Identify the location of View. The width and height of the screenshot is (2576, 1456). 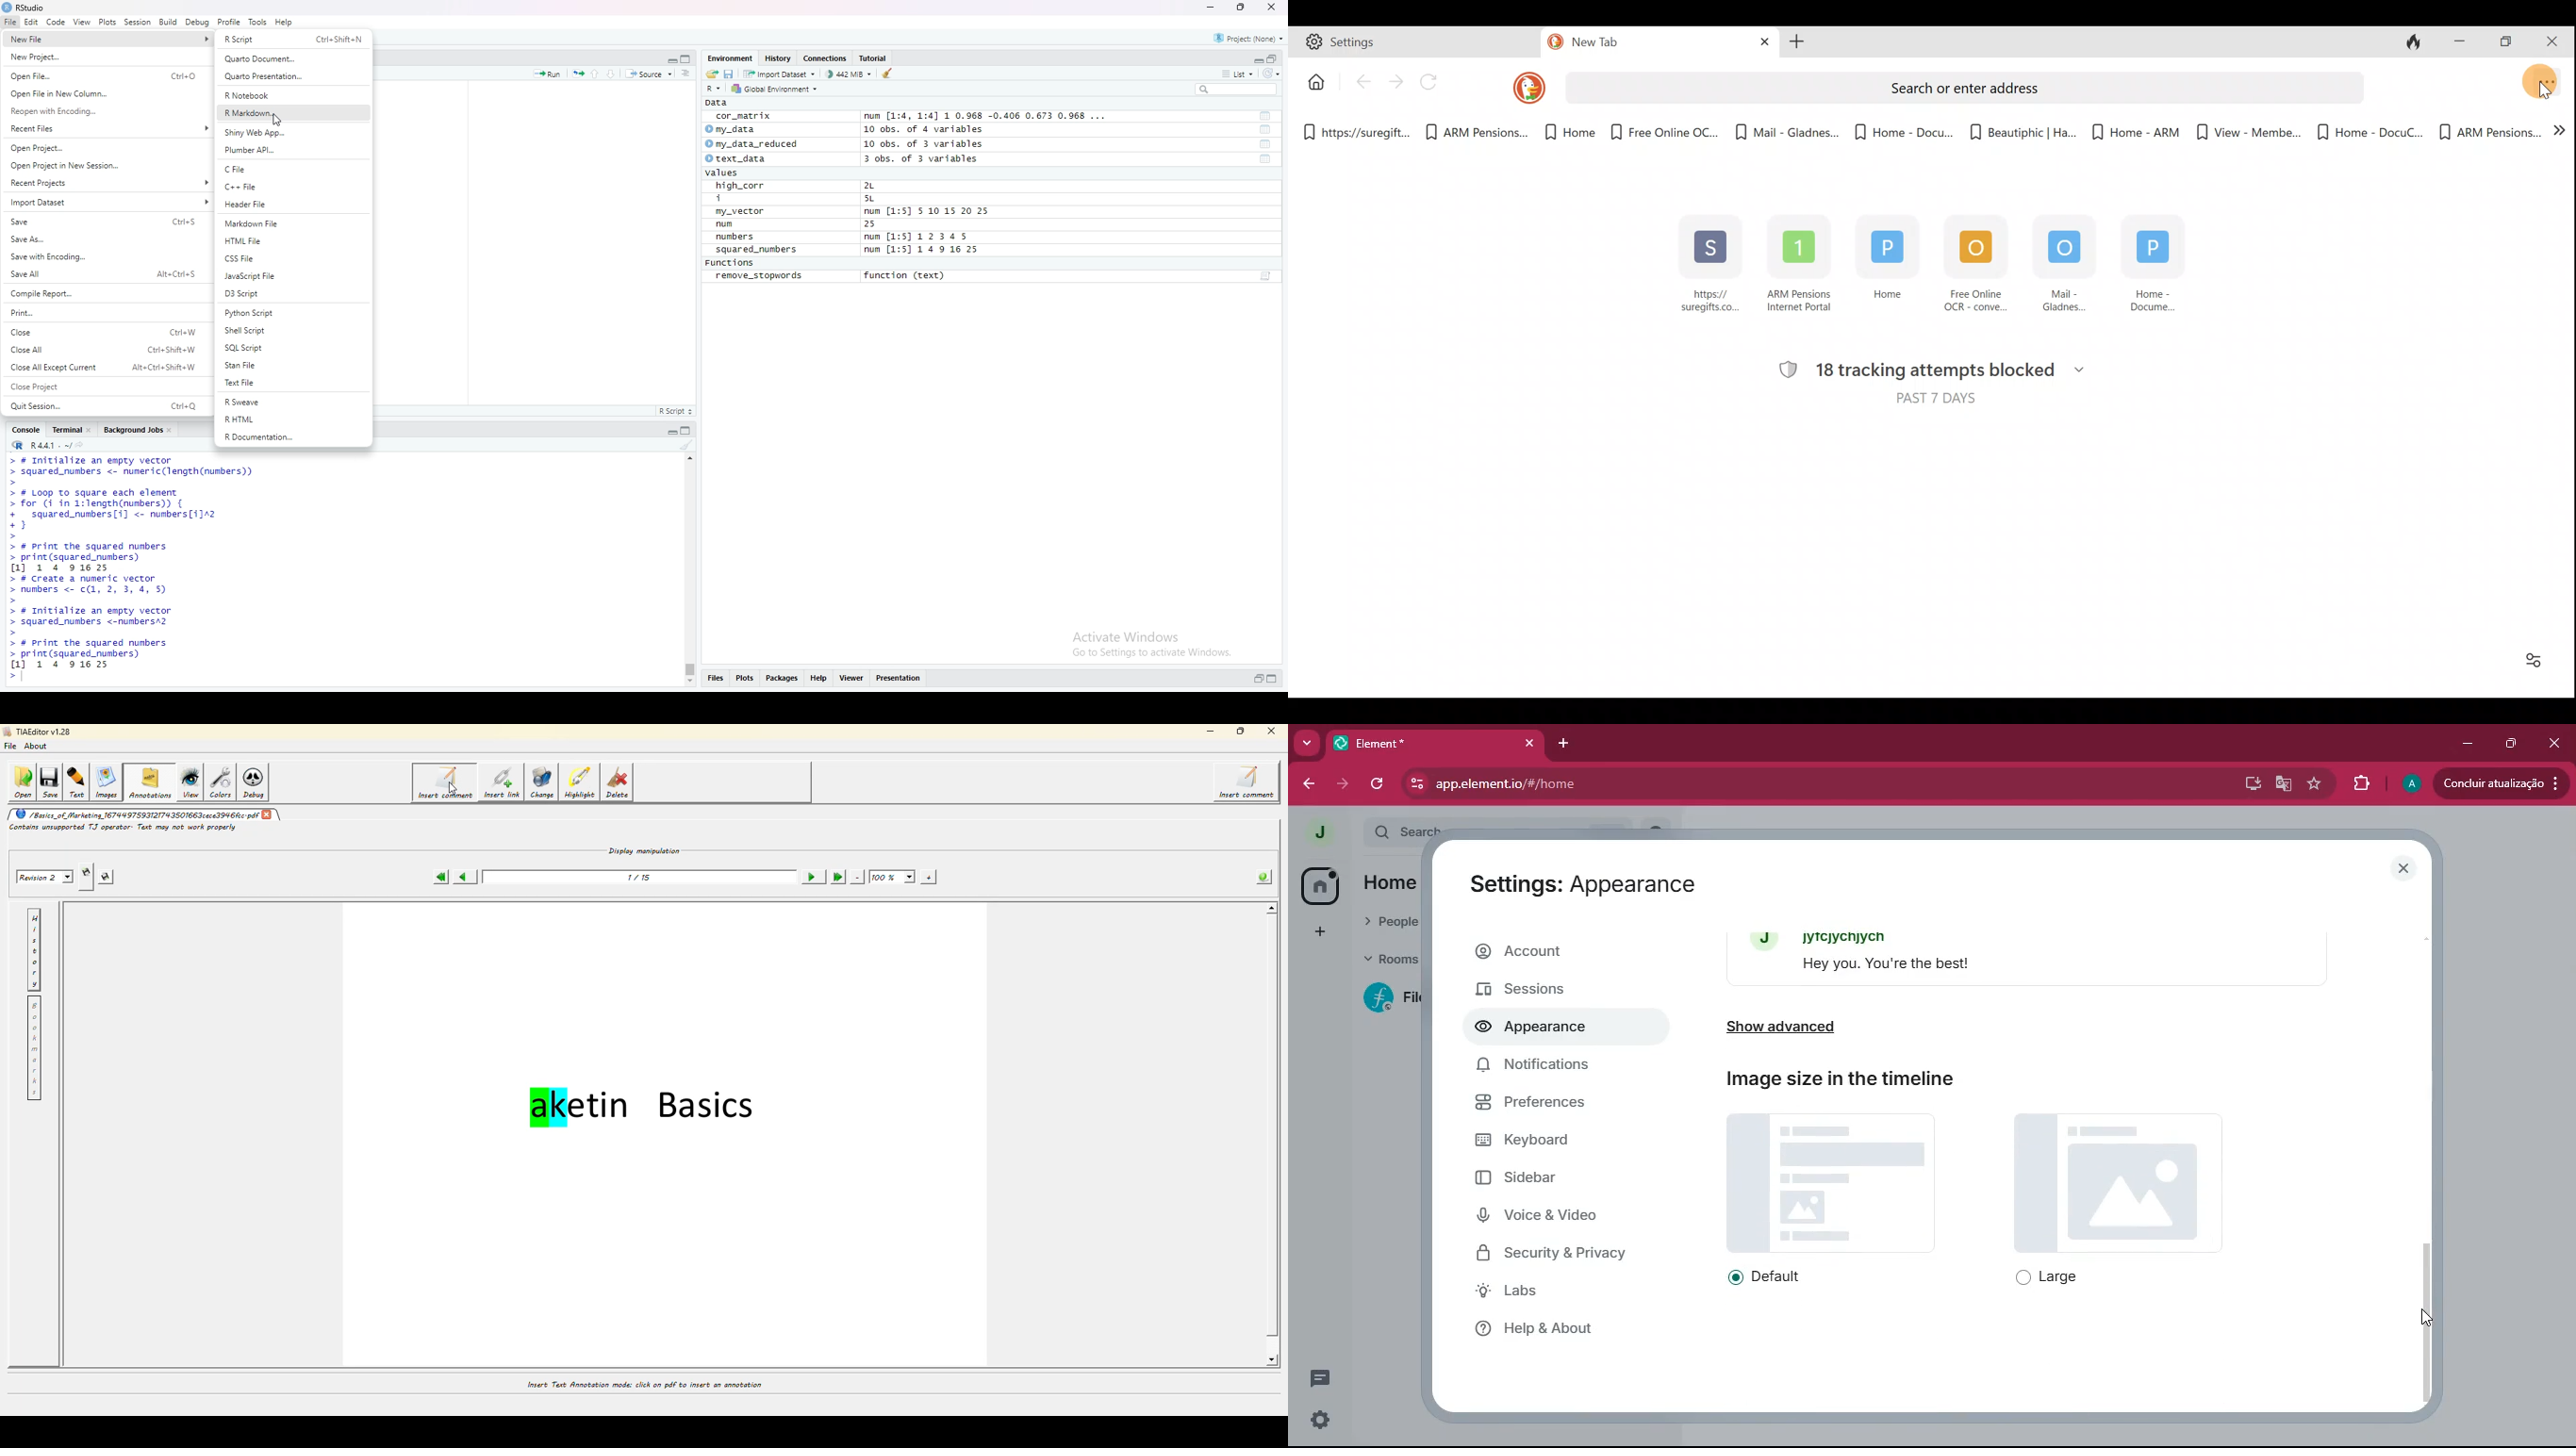
(852, 680).